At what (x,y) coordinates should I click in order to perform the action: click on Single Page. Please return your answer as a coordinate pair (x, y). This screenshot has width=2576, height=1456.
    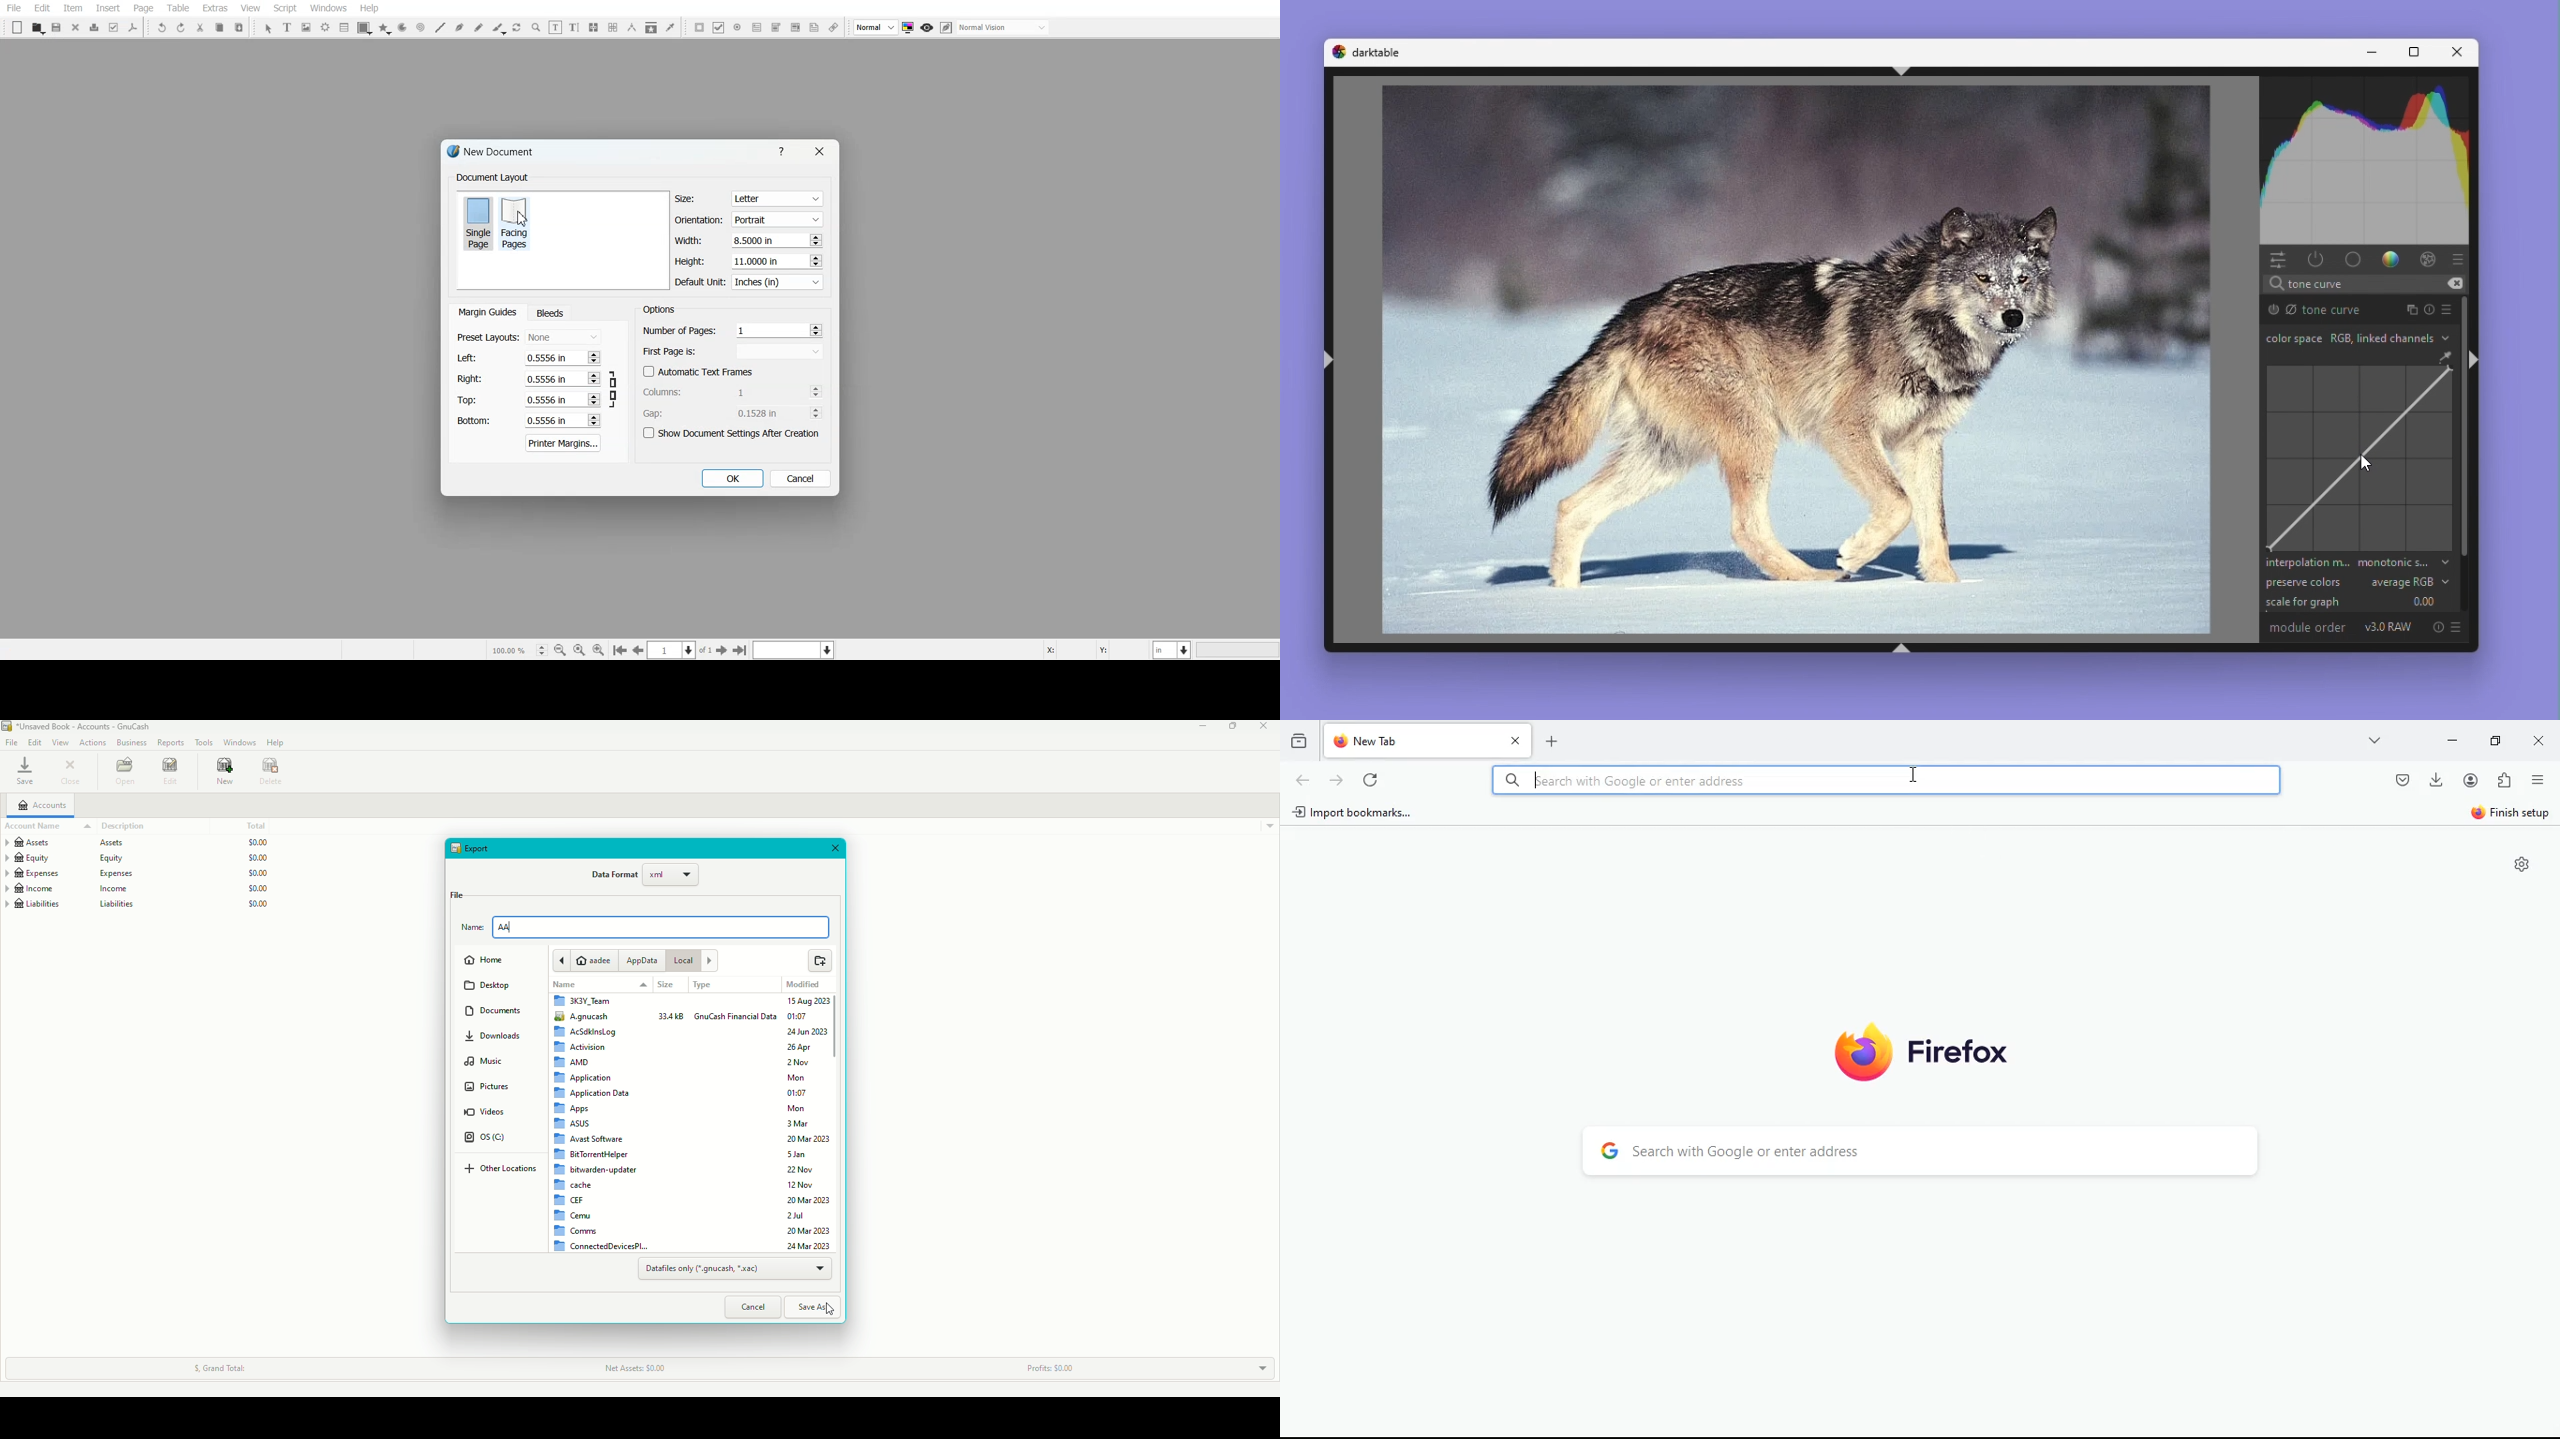
    Looking at the image, I should click on (477, 222).